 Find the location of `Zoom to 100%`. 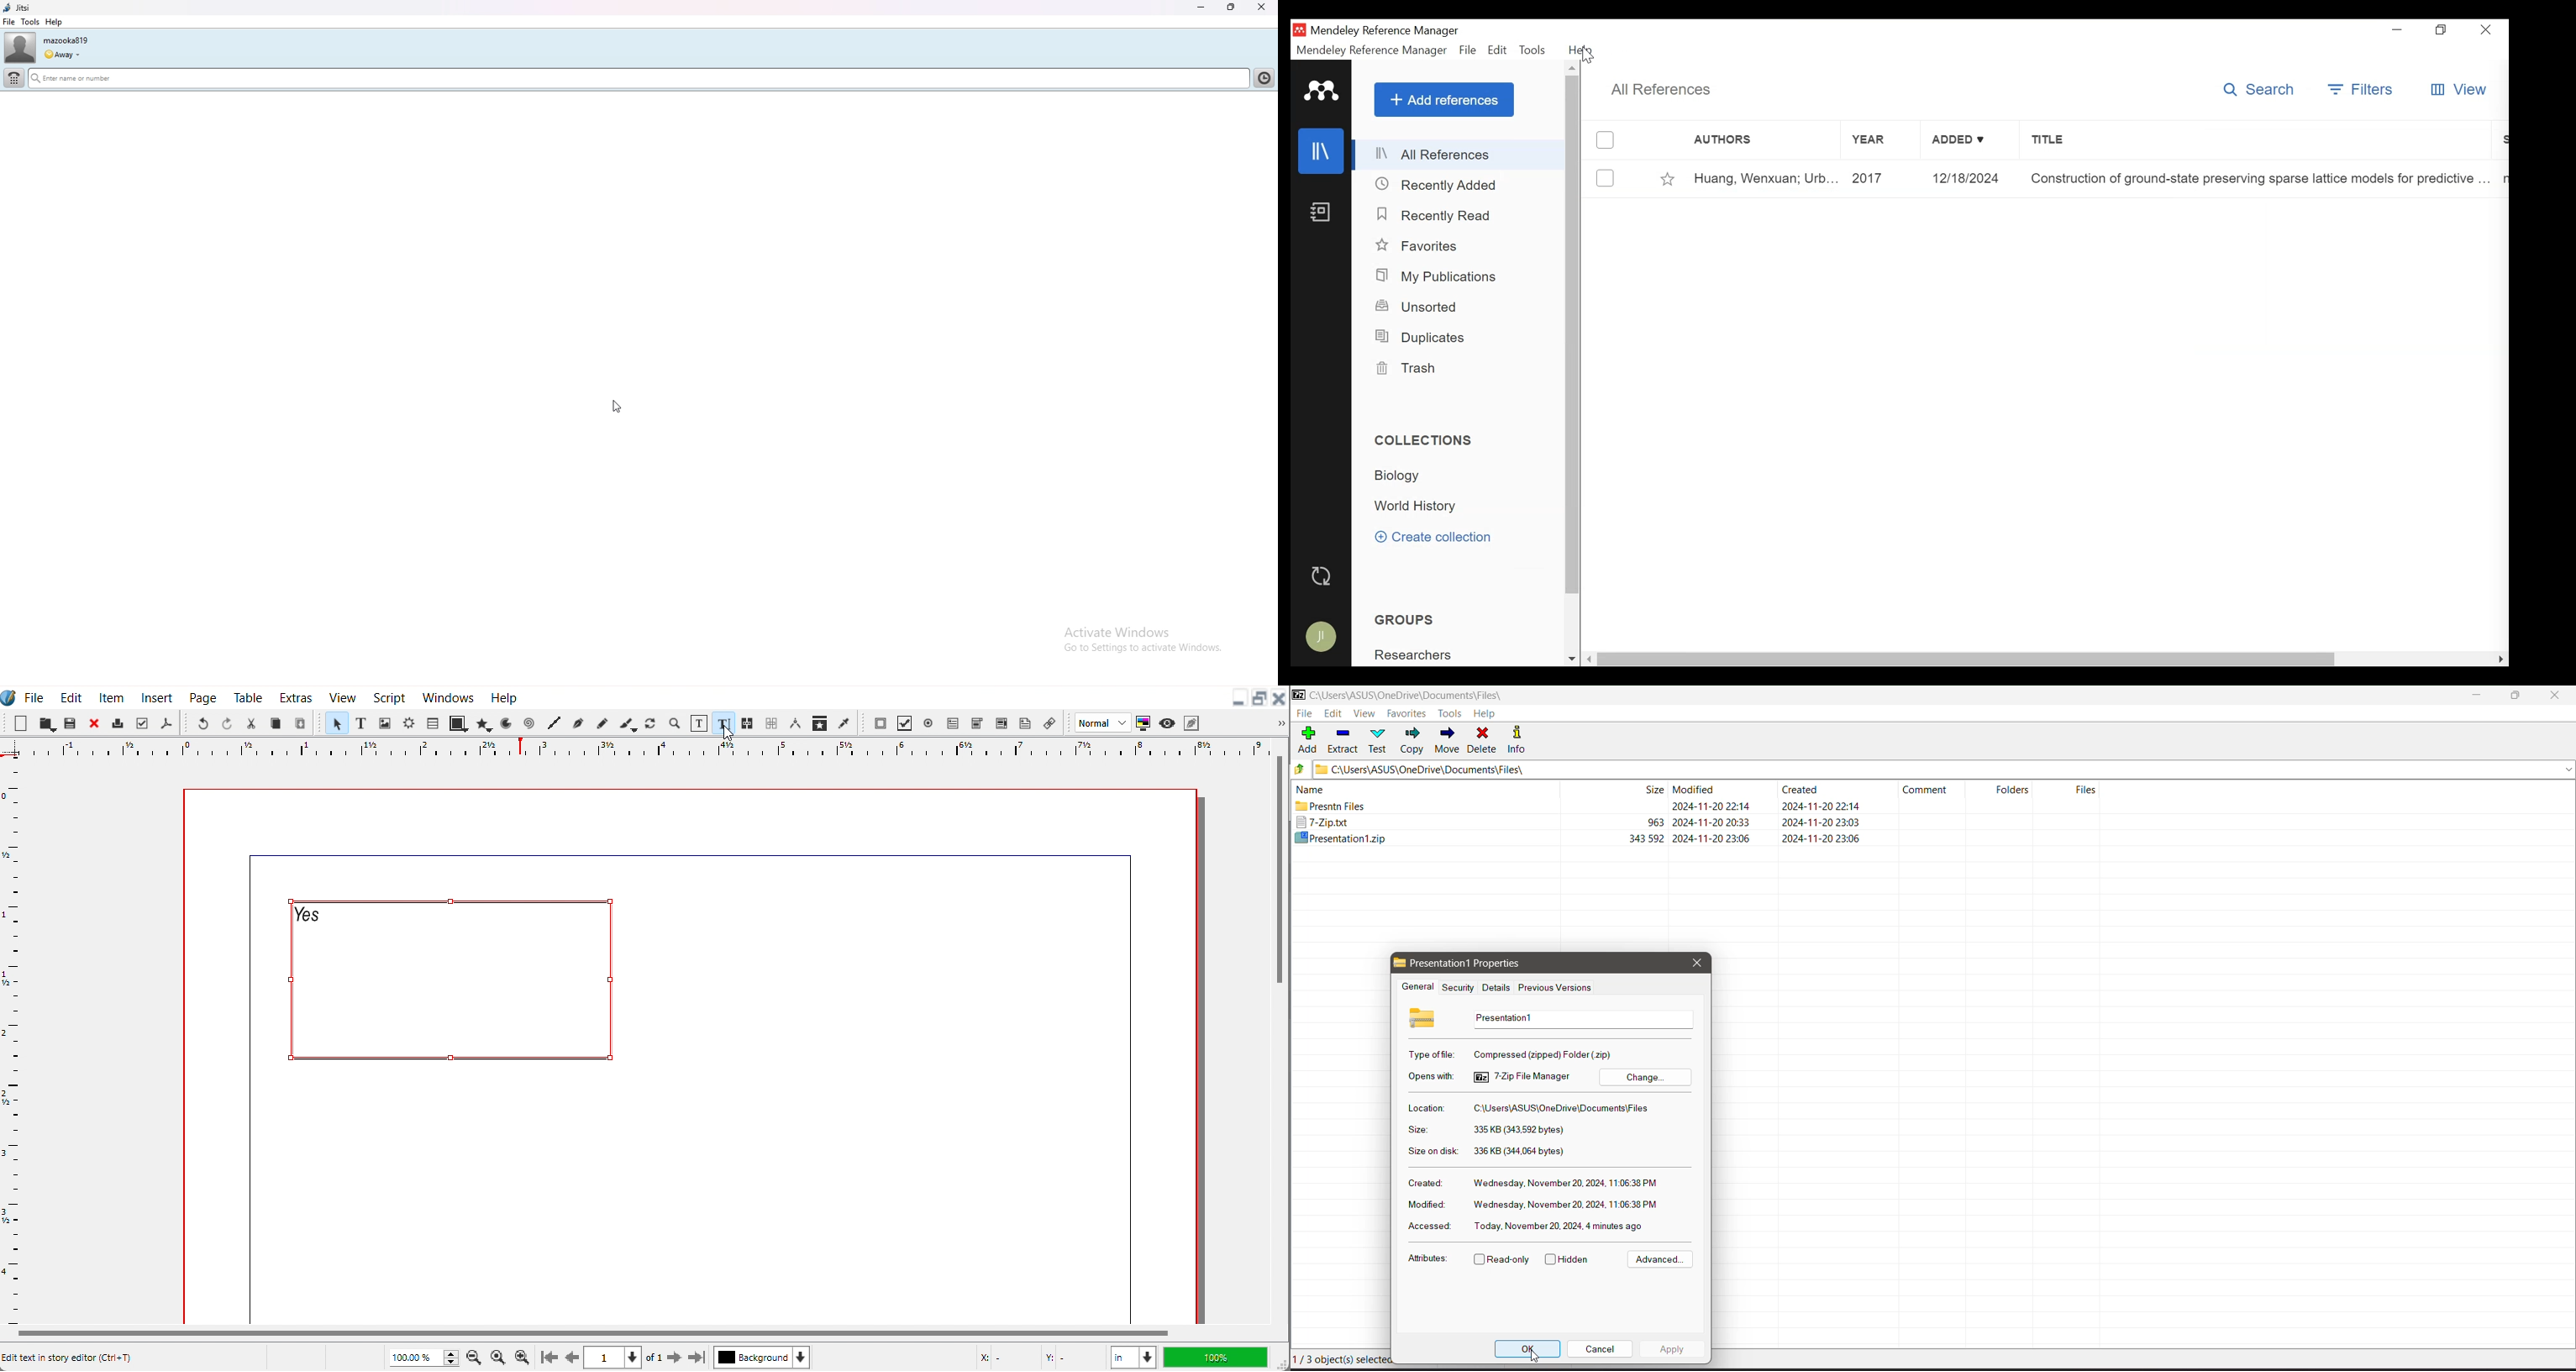

Zoom to 100% is located at coordinates (499, 1356).